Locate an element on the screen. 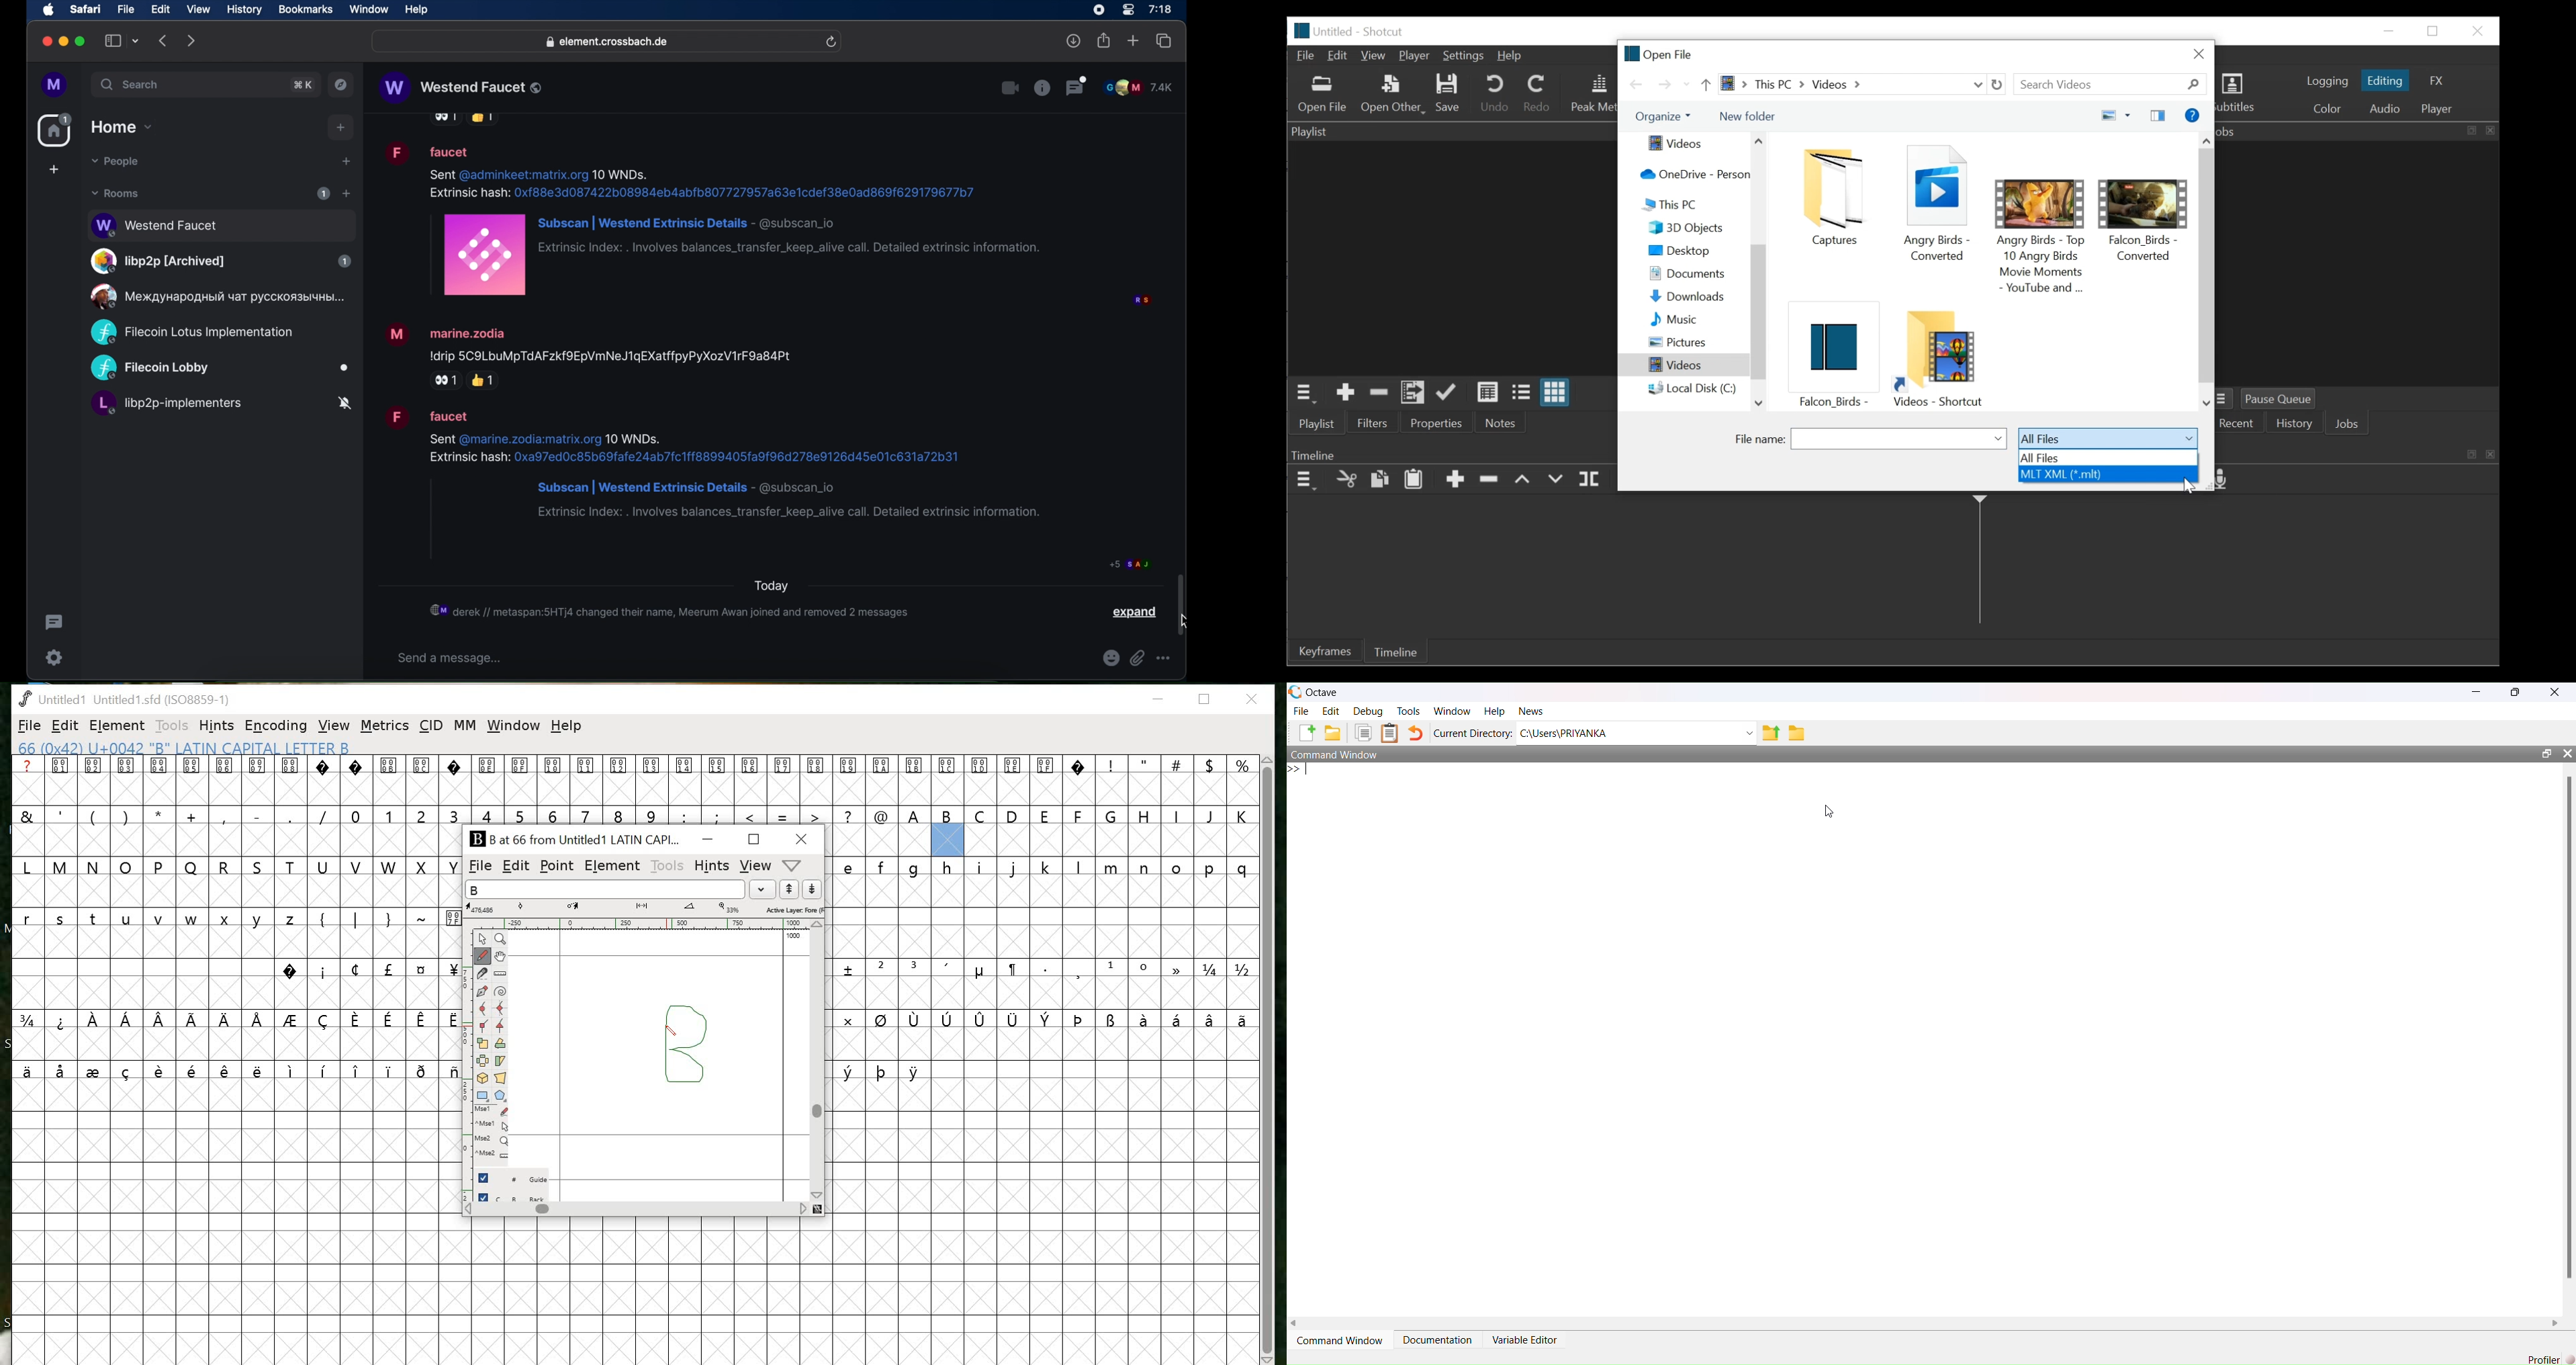 This screenshot has width=2576, height=1372. refresh is located at coordinates (831, 42).